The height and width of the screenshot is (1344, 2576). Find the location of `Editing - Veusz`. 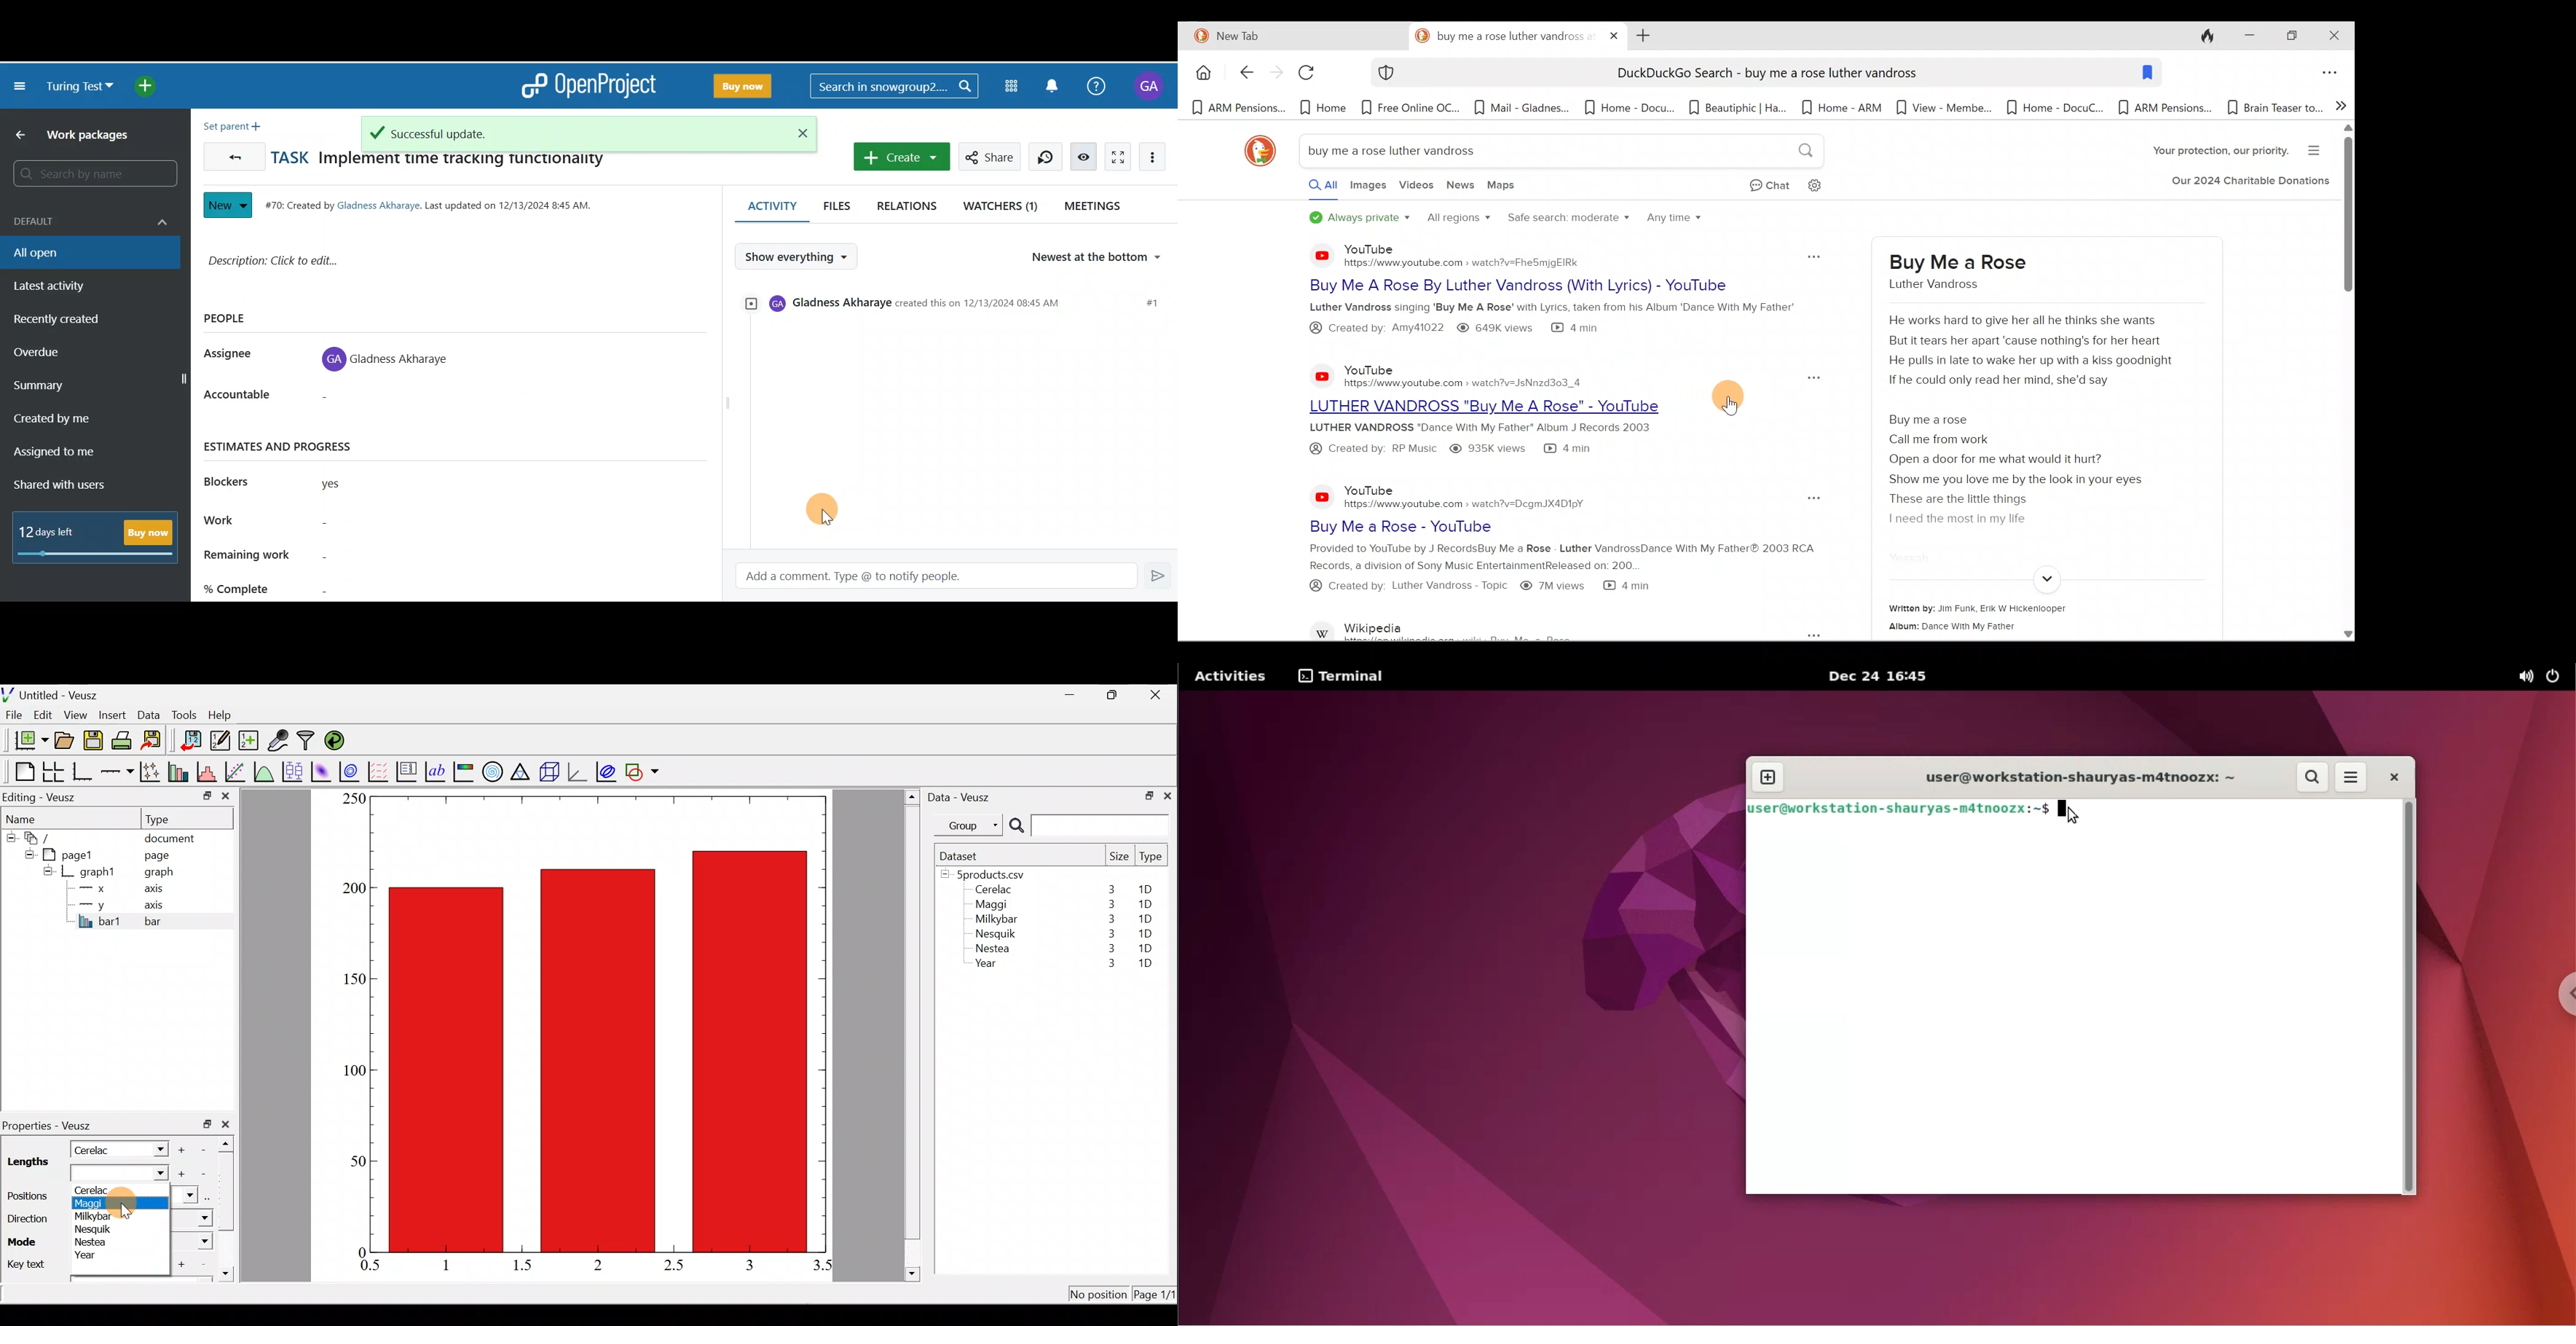

Editing - Veusz is located at coordinates (42, 797).